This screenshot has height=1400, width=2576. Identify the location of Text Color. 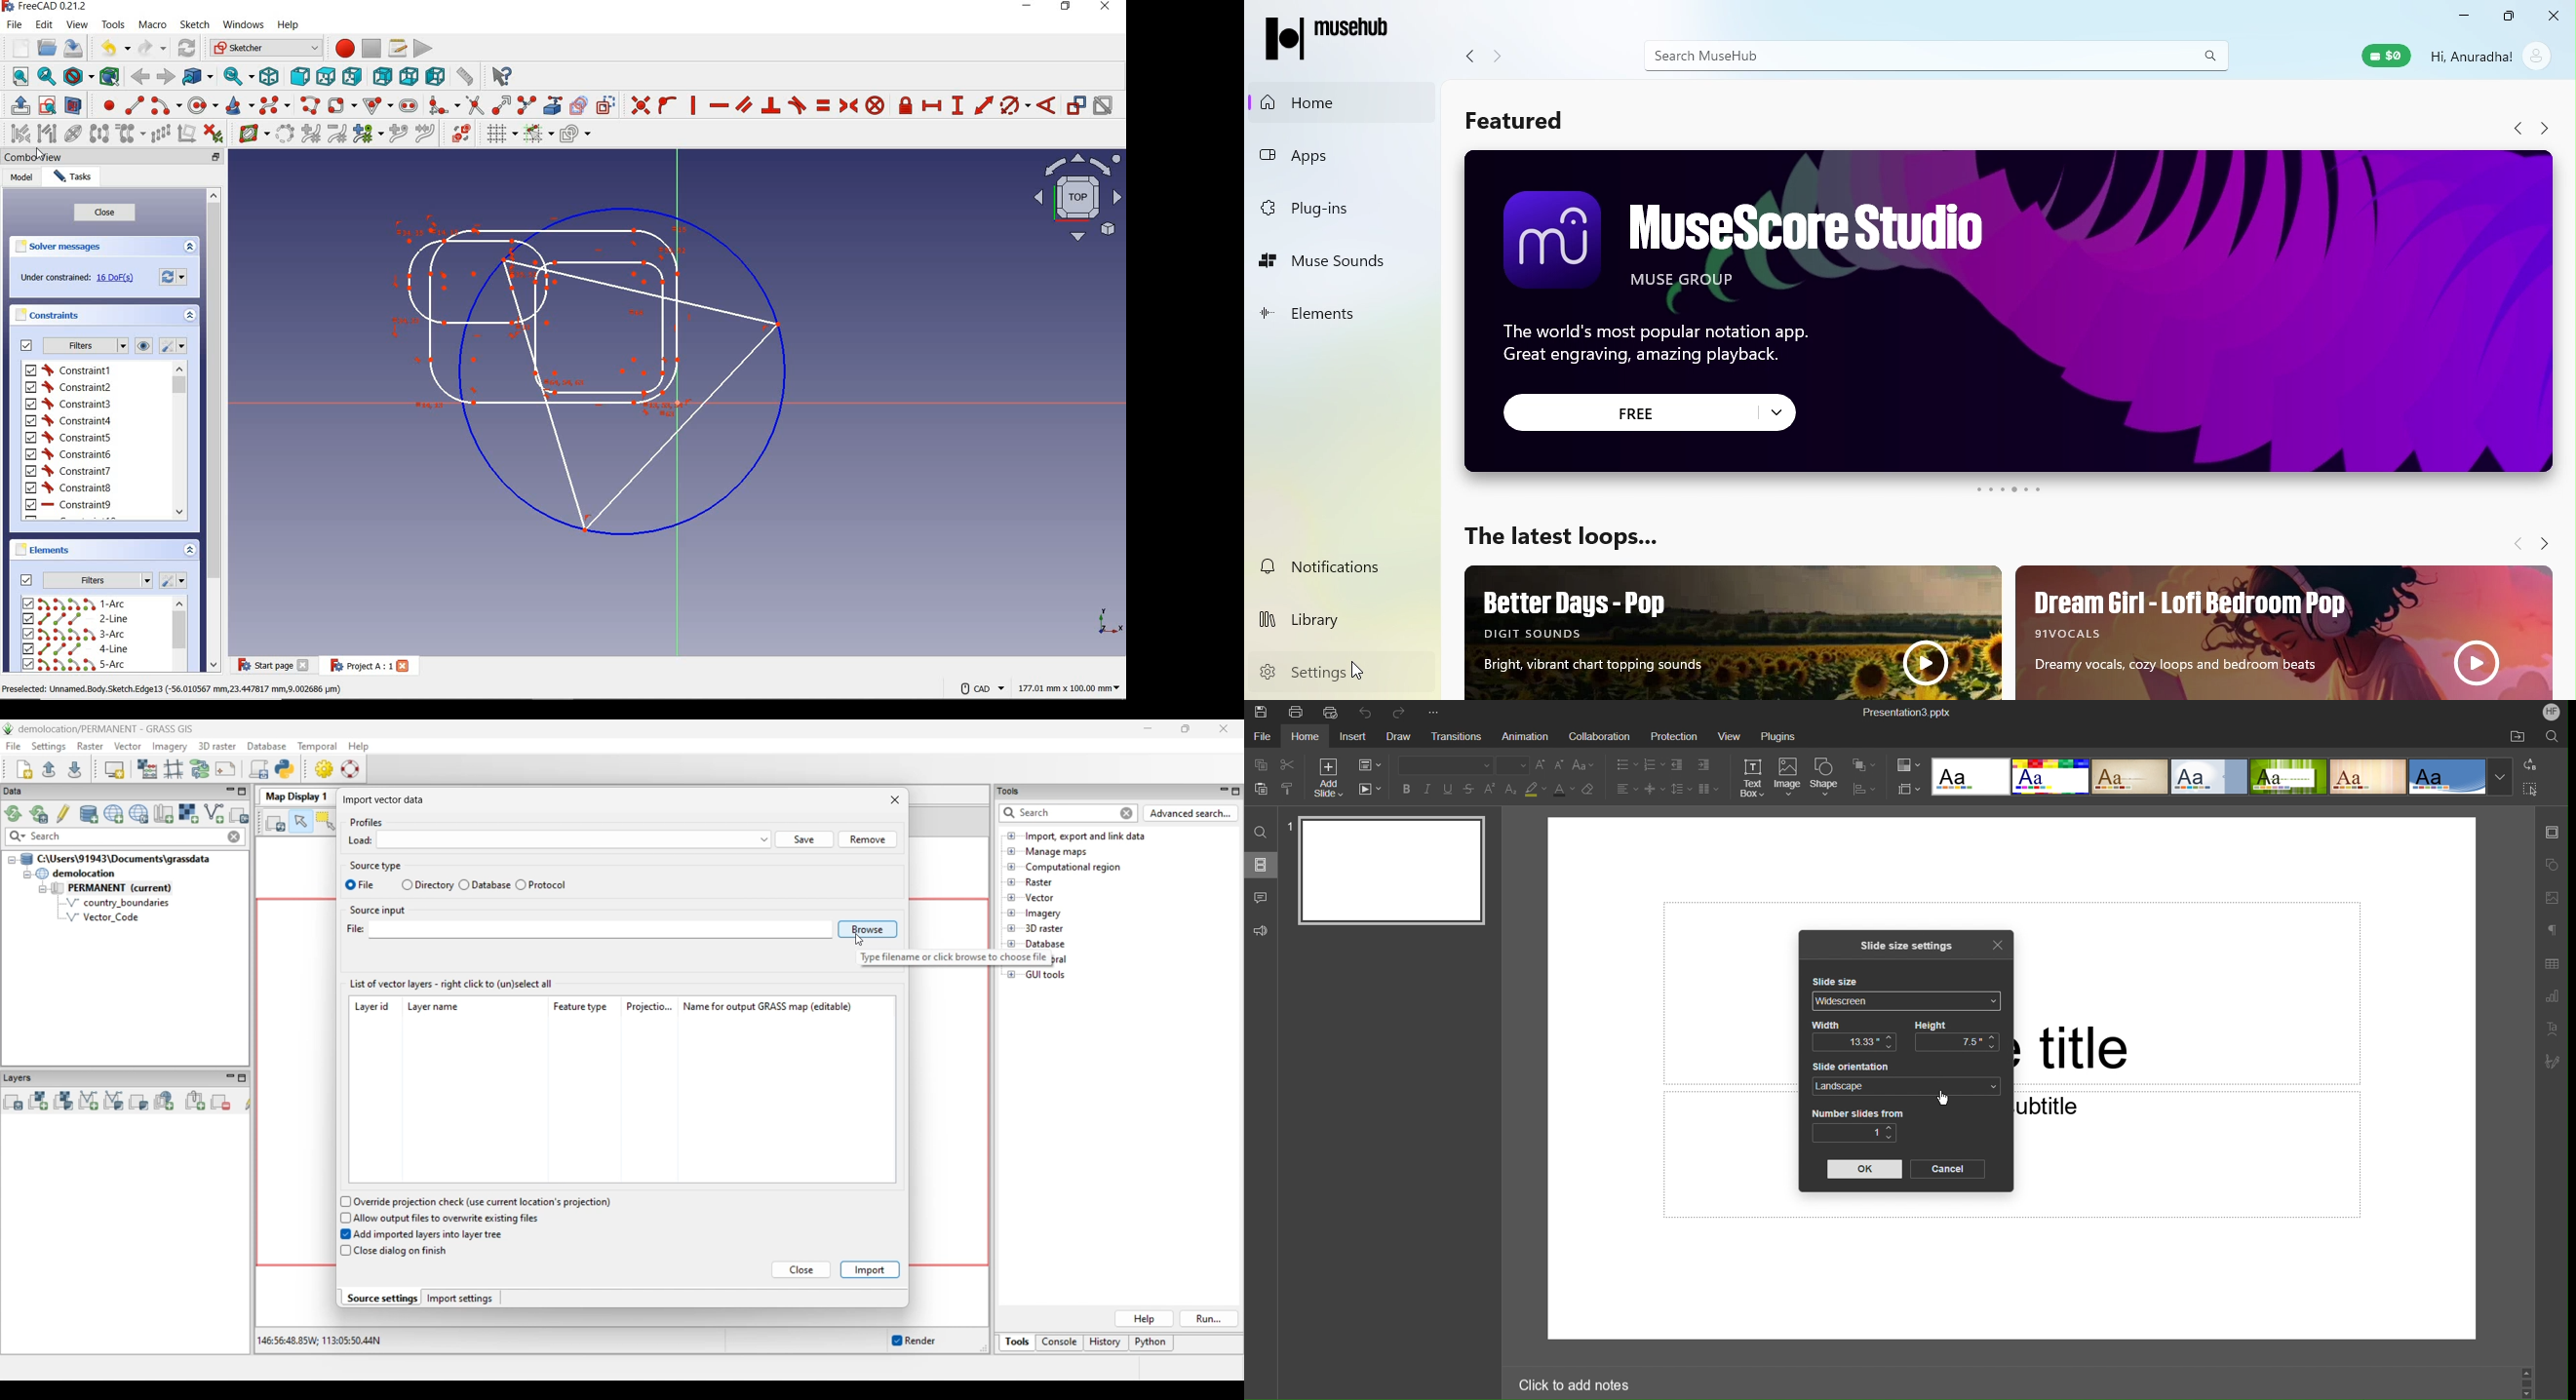
(1564, 791).